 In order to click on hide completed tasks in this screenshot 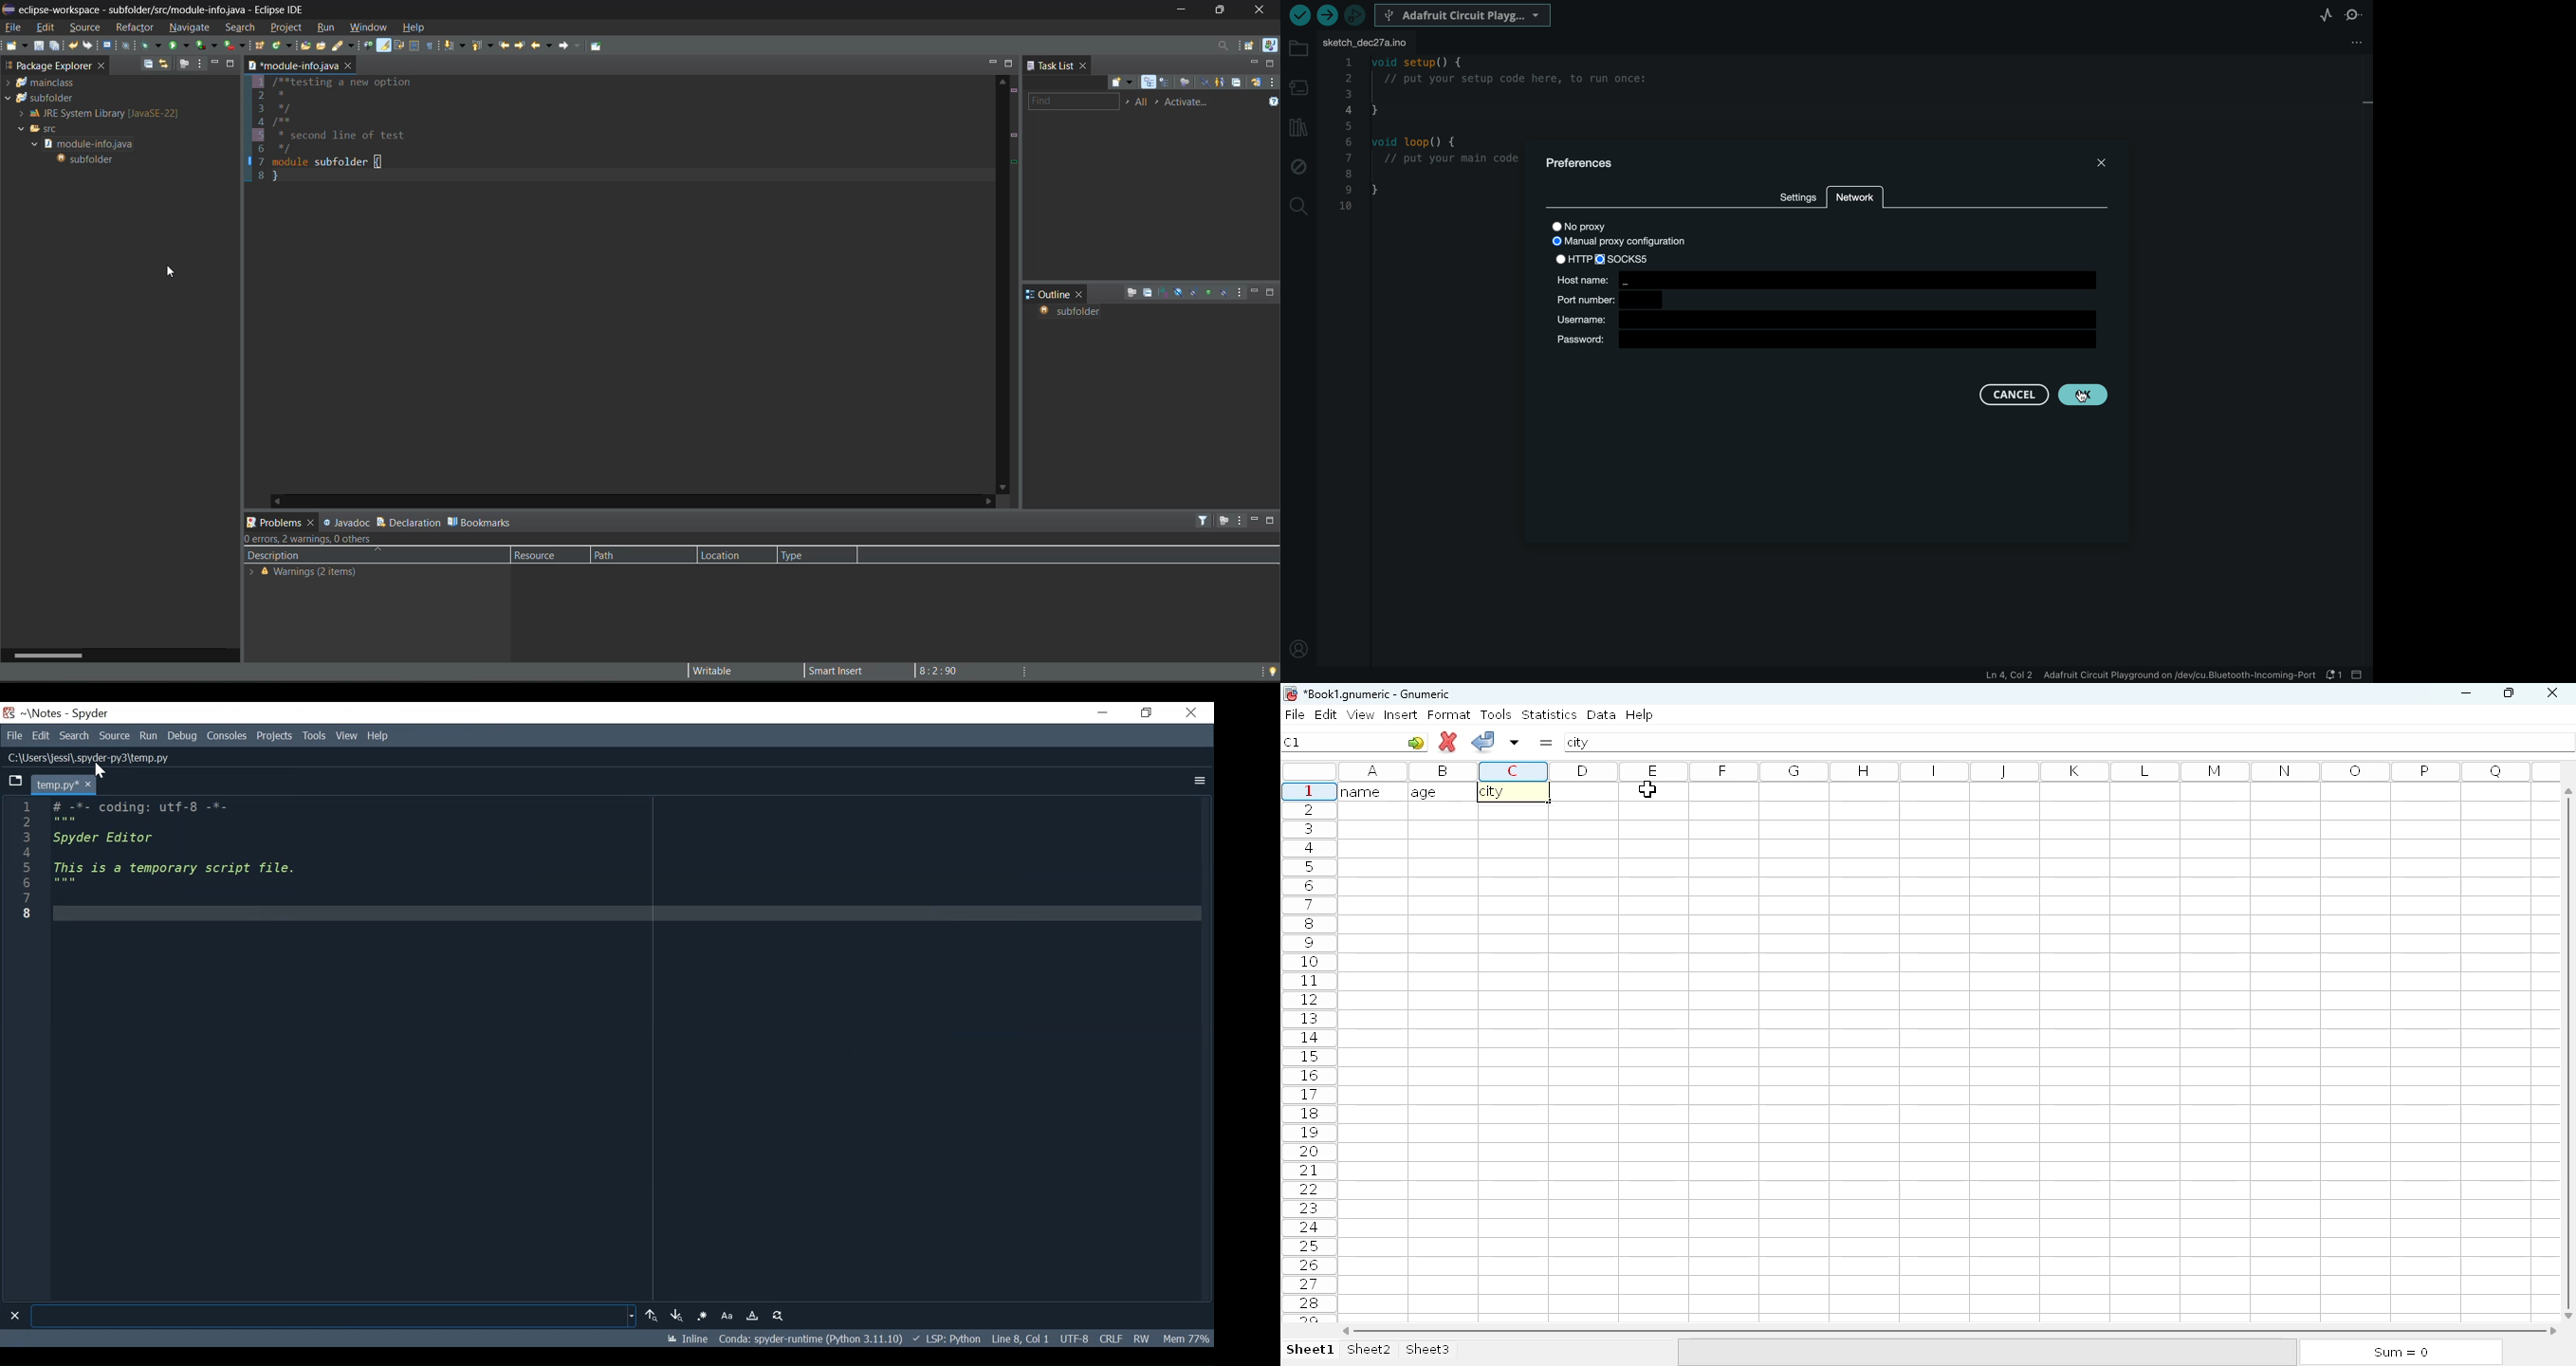, I will do `click(1205, 83)`.